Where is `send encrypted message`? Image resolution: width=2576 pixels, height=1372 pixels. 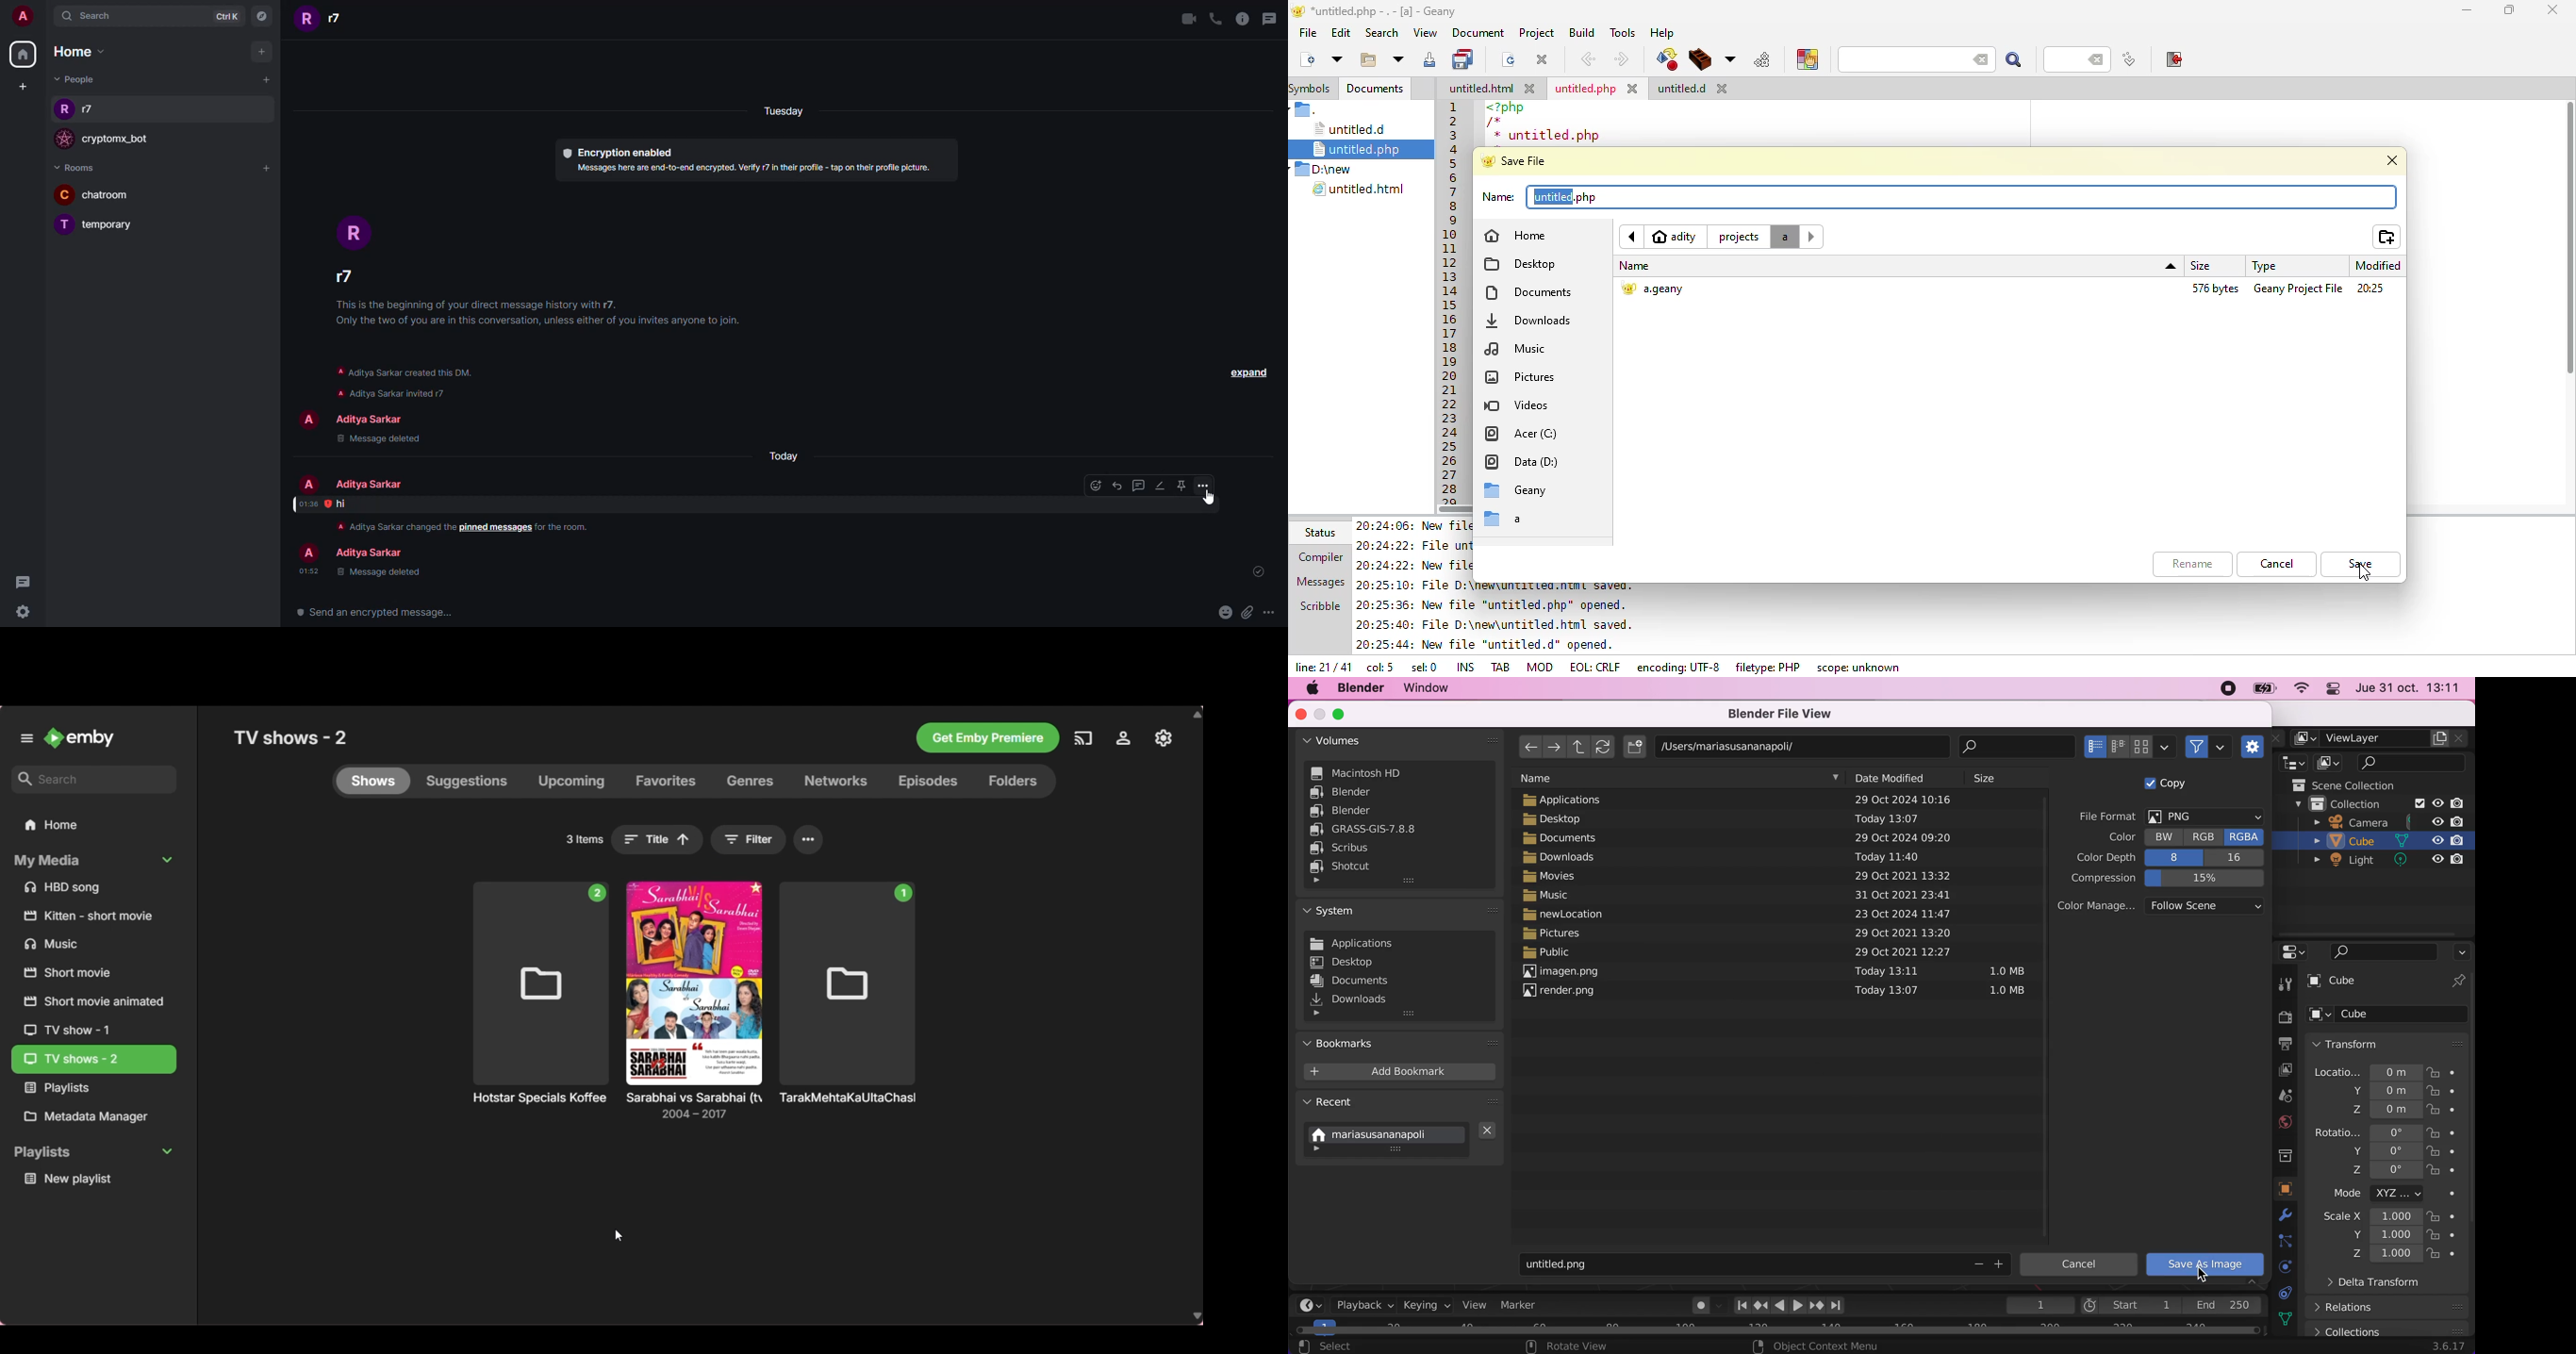 send encrypted message is located at coordinates (374, 614).